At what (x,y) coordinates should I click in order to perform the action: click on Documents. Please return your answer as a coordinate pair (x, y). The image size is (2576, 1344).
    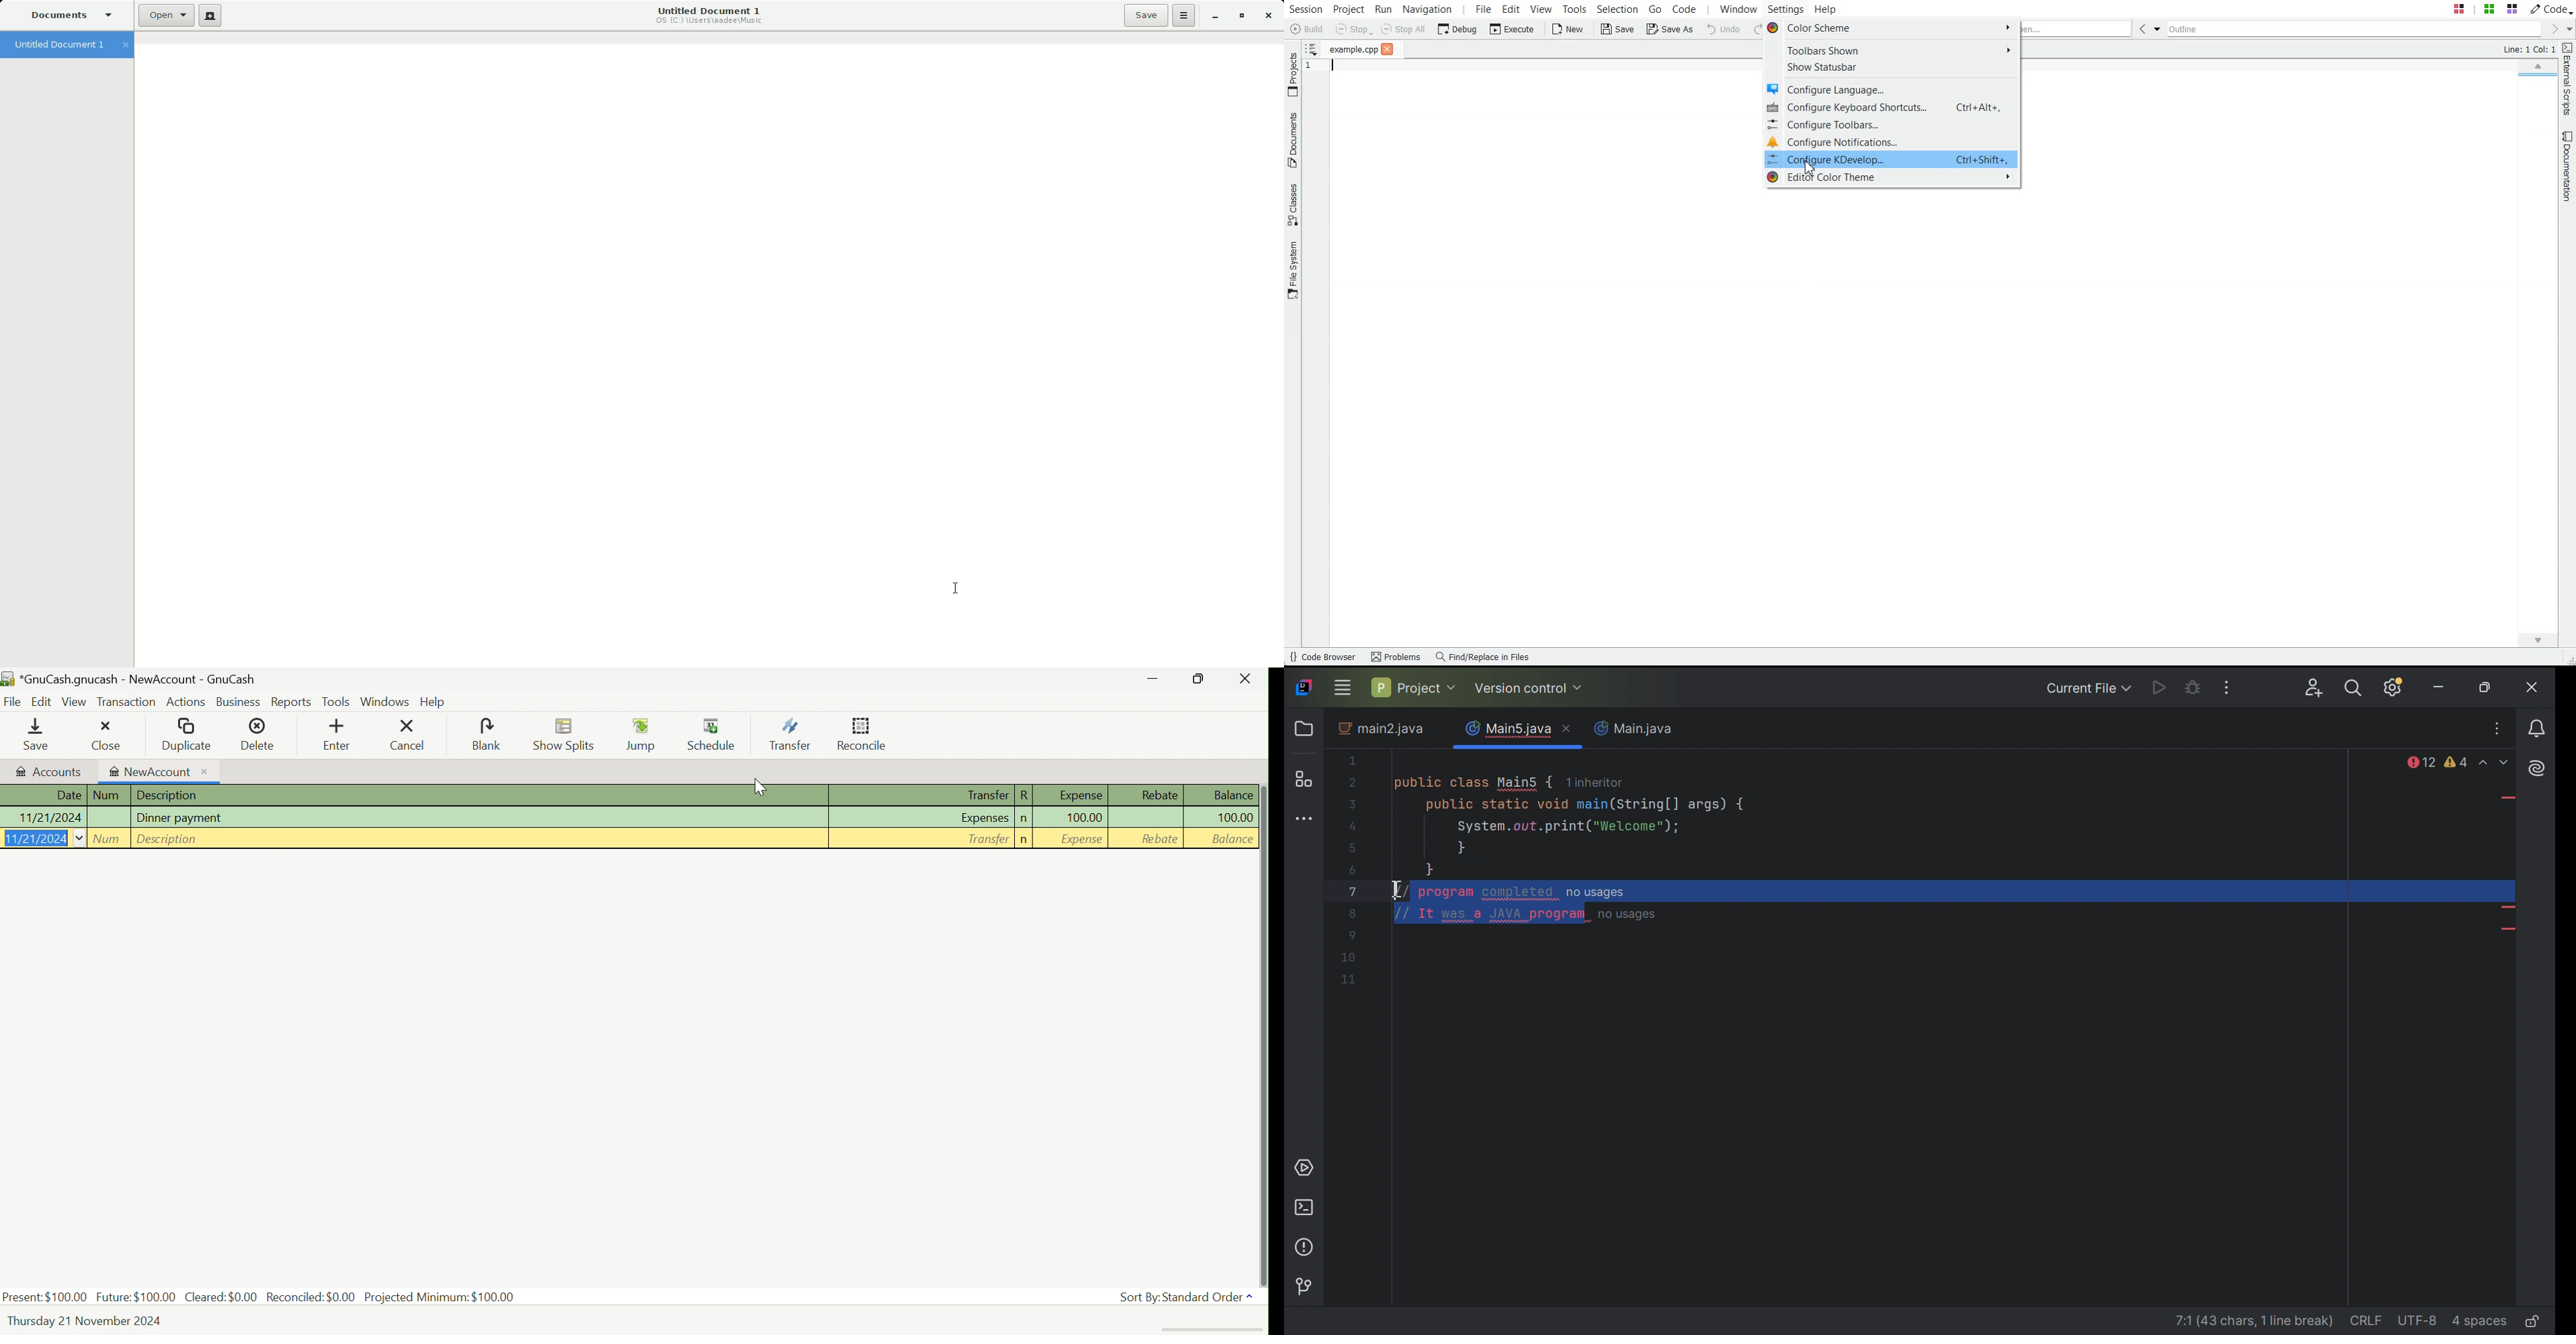
    Looking at the image, I should click on (74, 17).